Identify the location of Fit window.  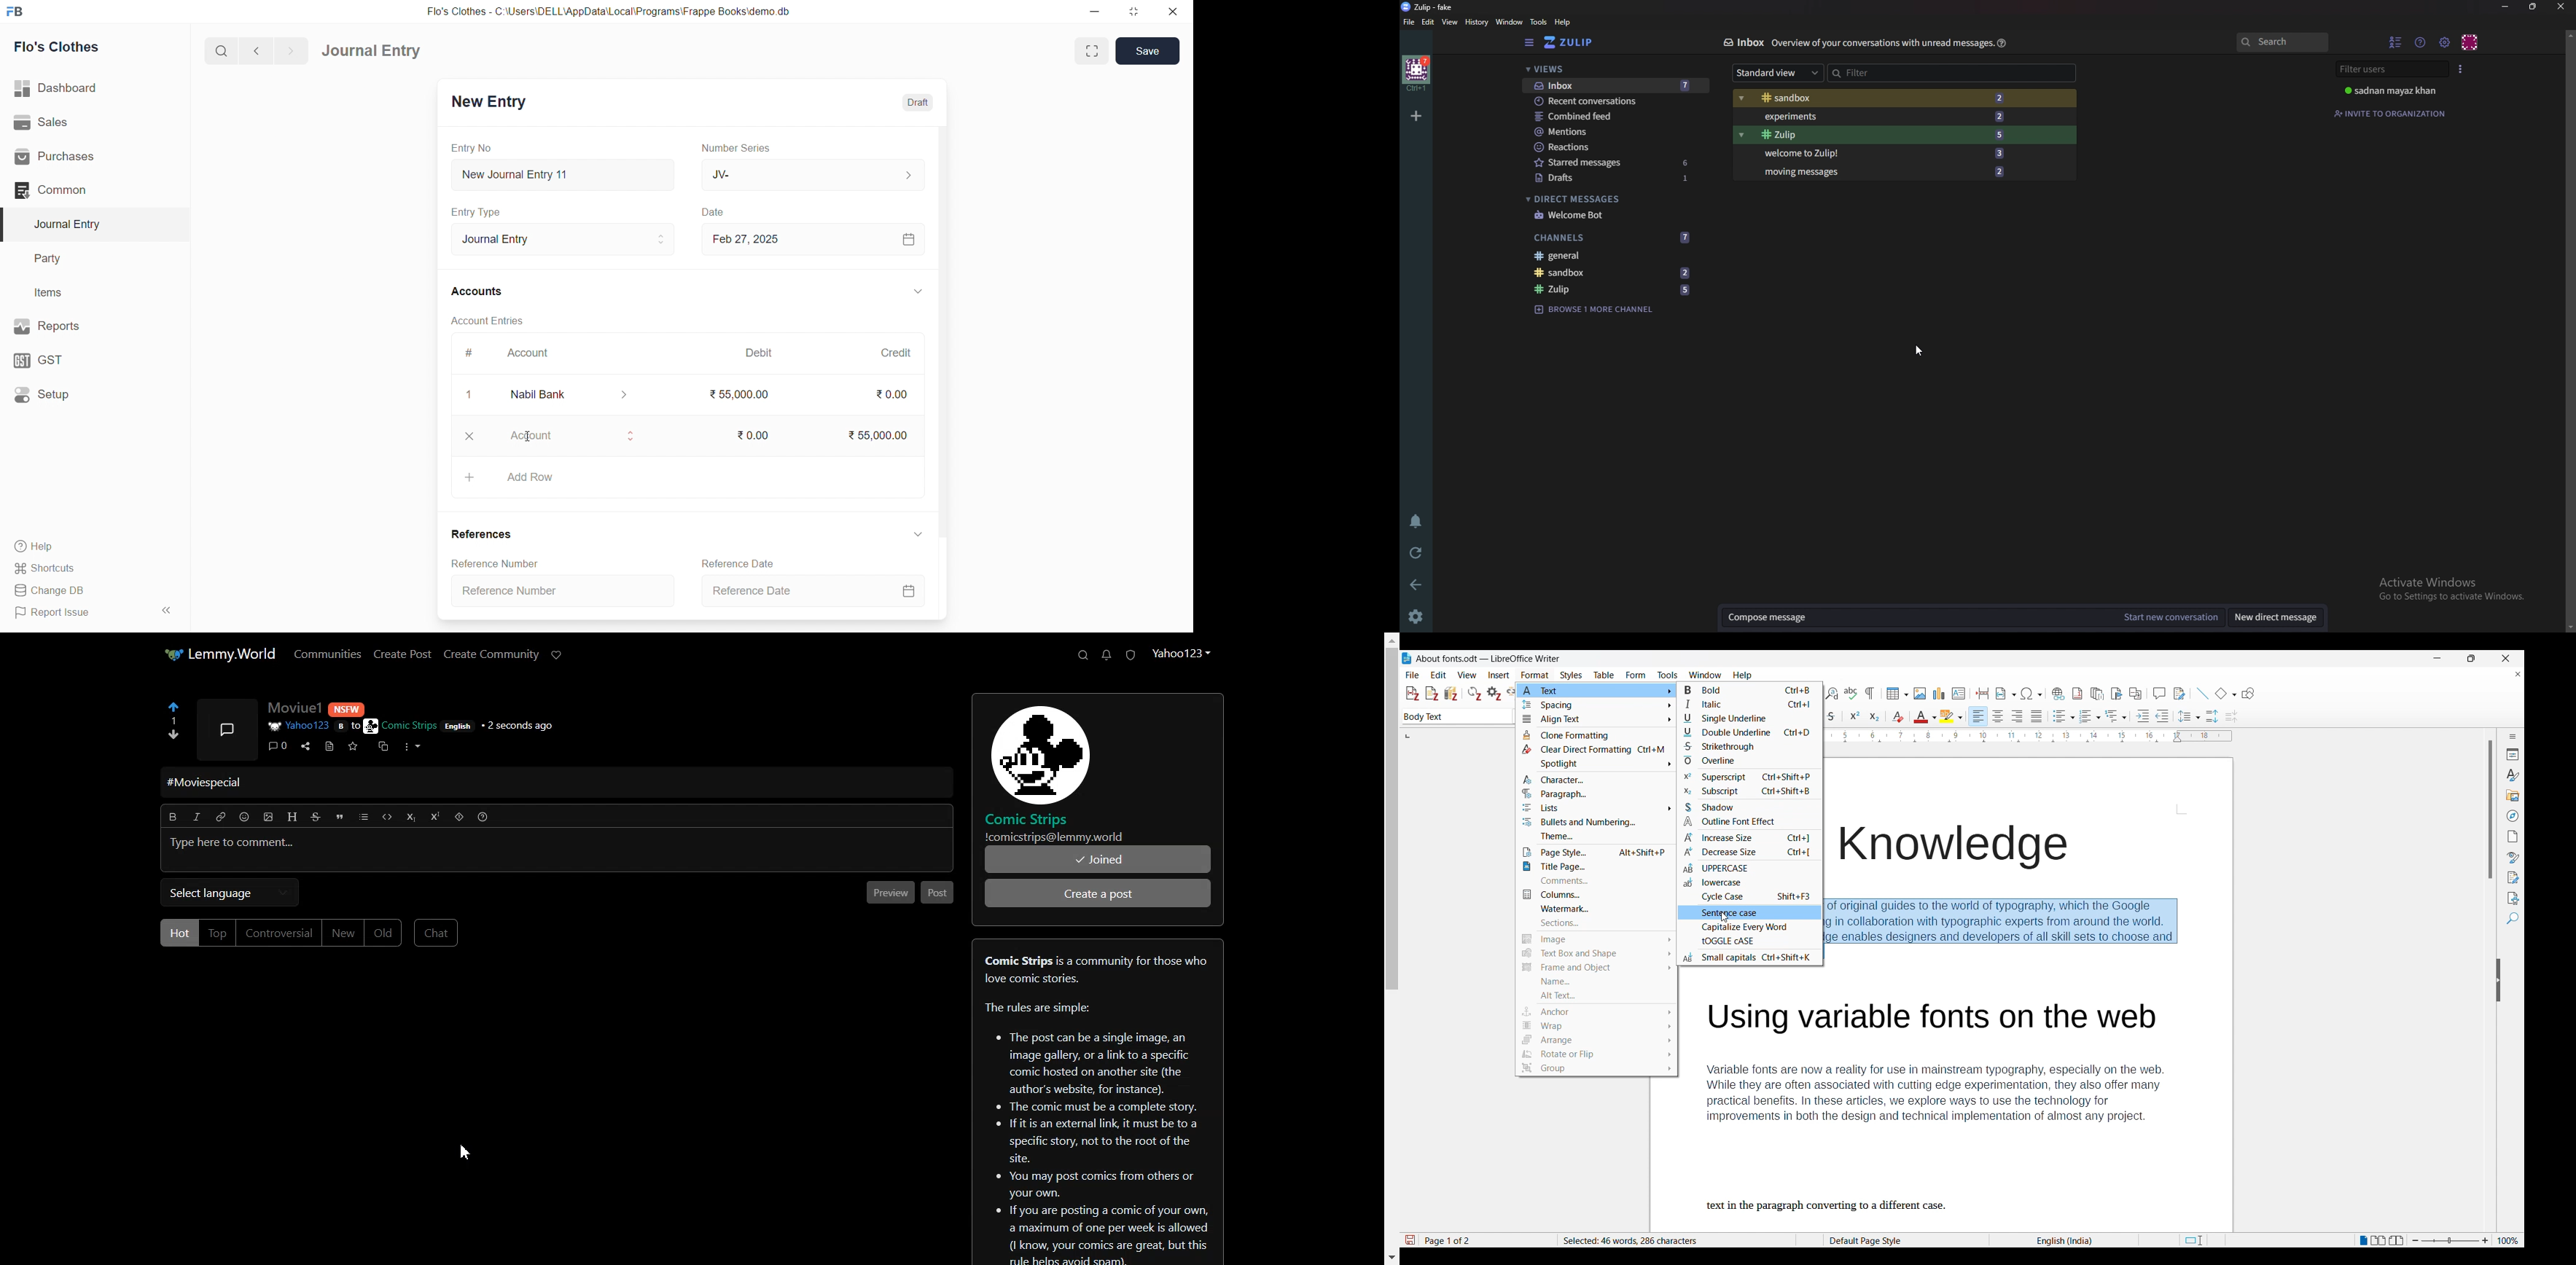
(1090, 51).